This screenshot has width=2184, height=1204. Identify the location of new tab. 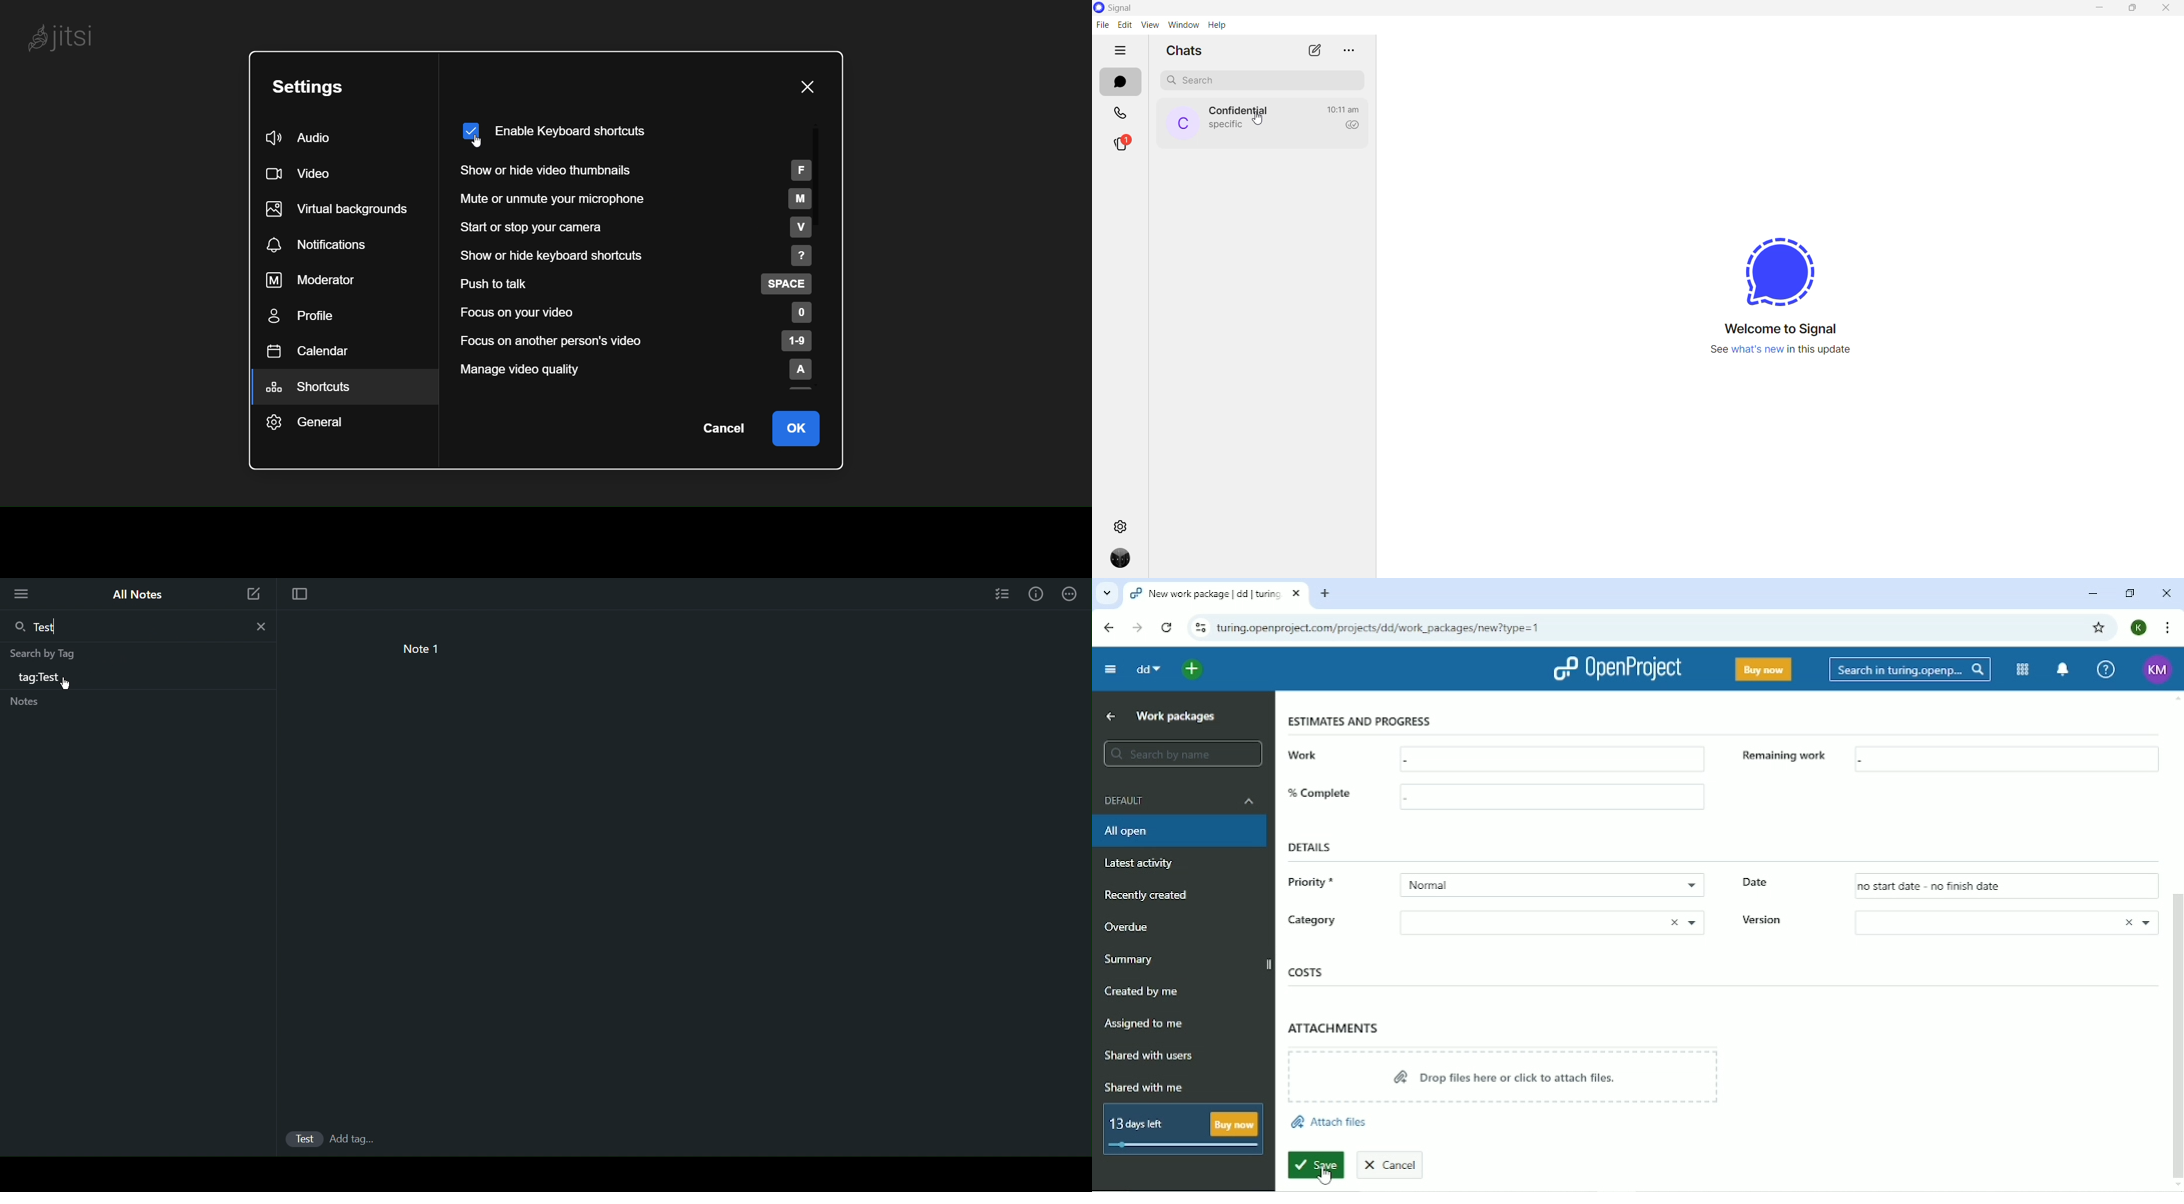
(1330, 596).